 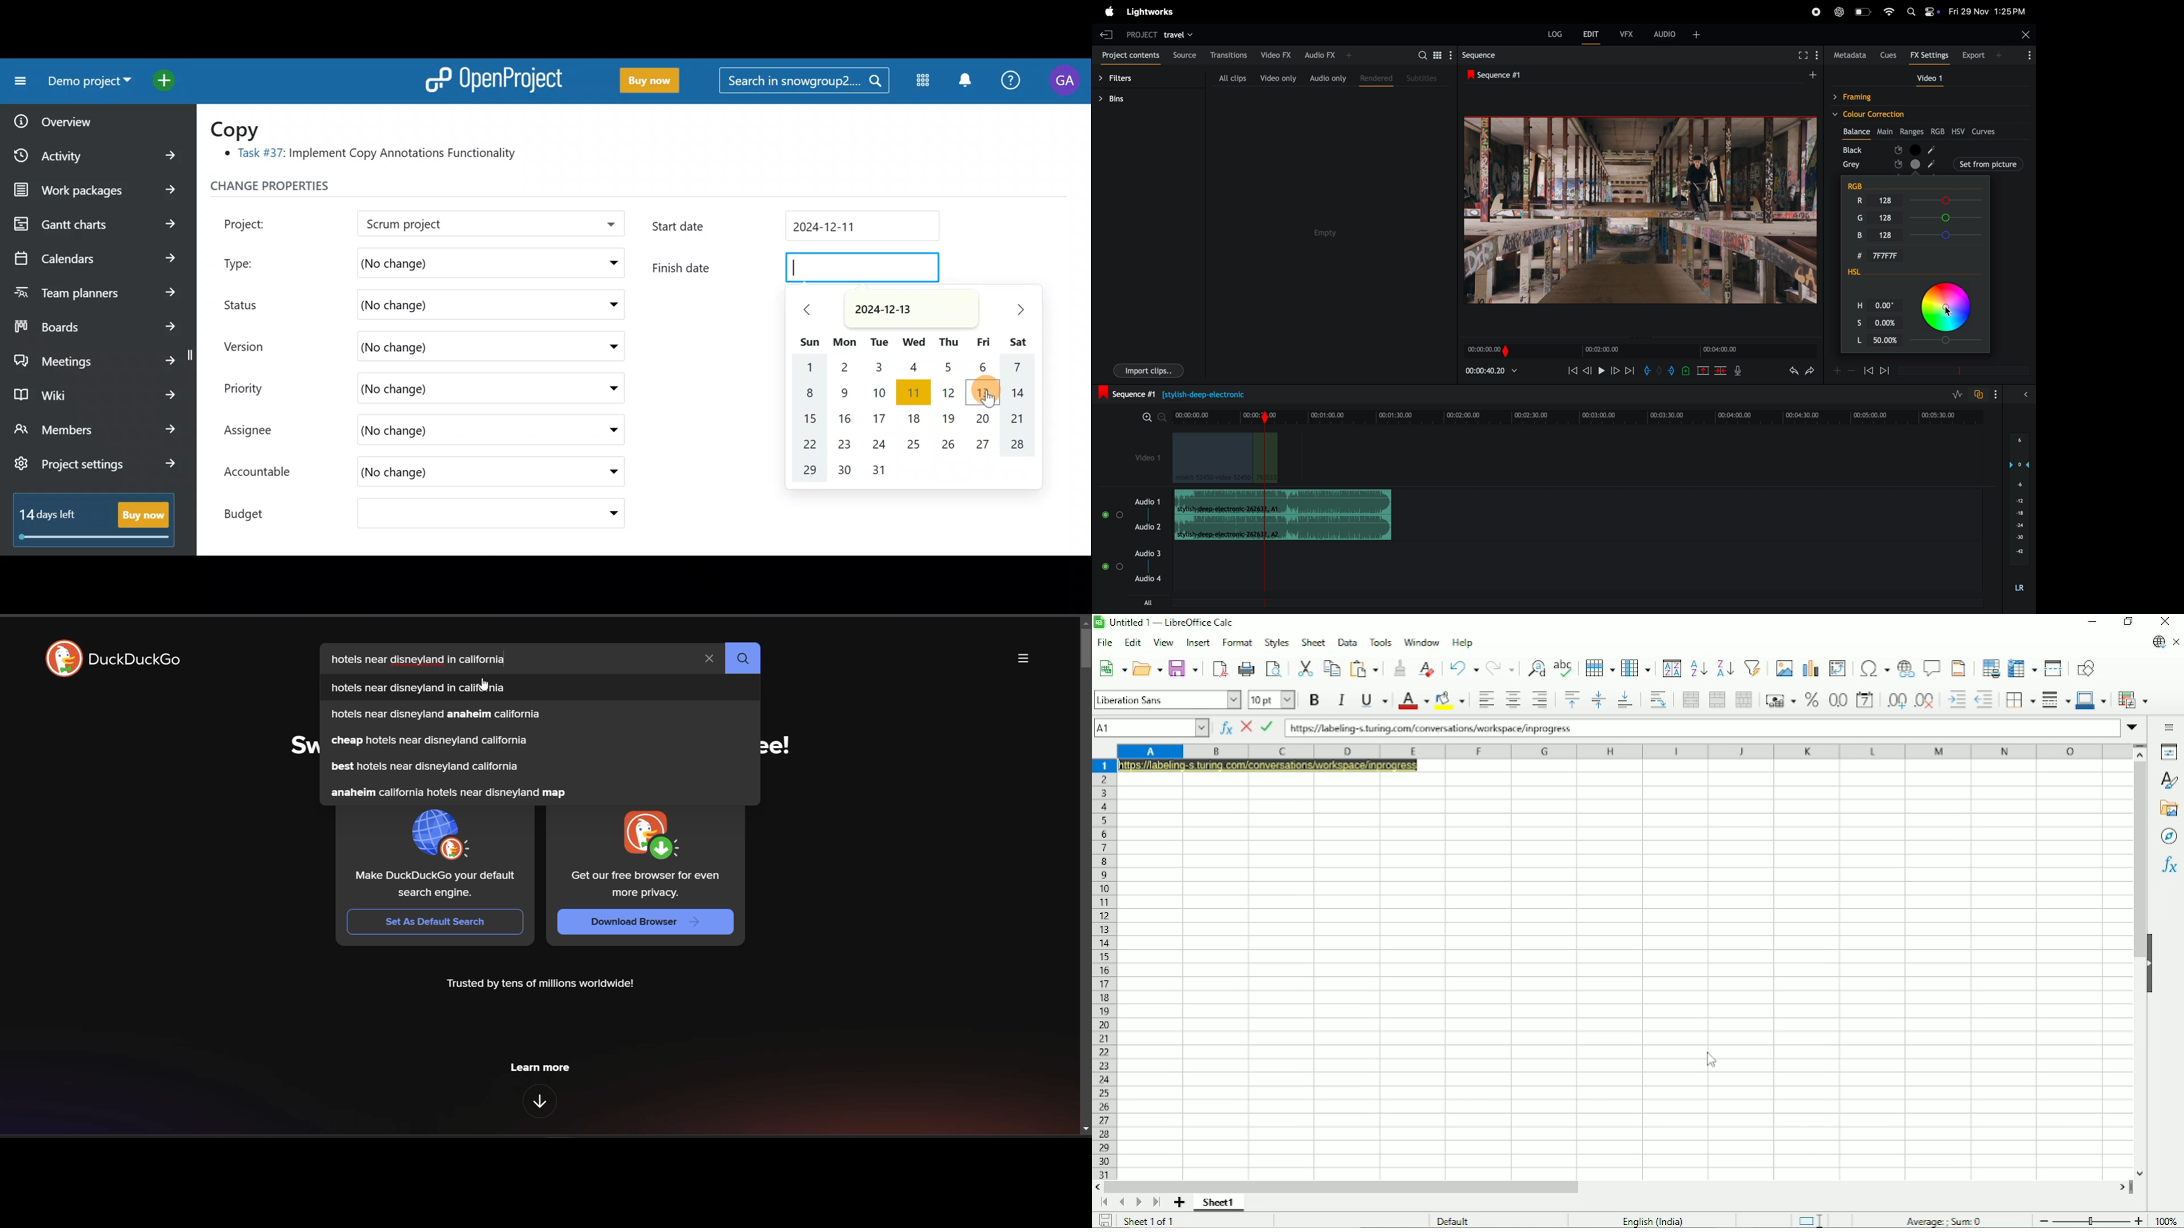 I want to click on Split window, so click(x=2054, y=669).